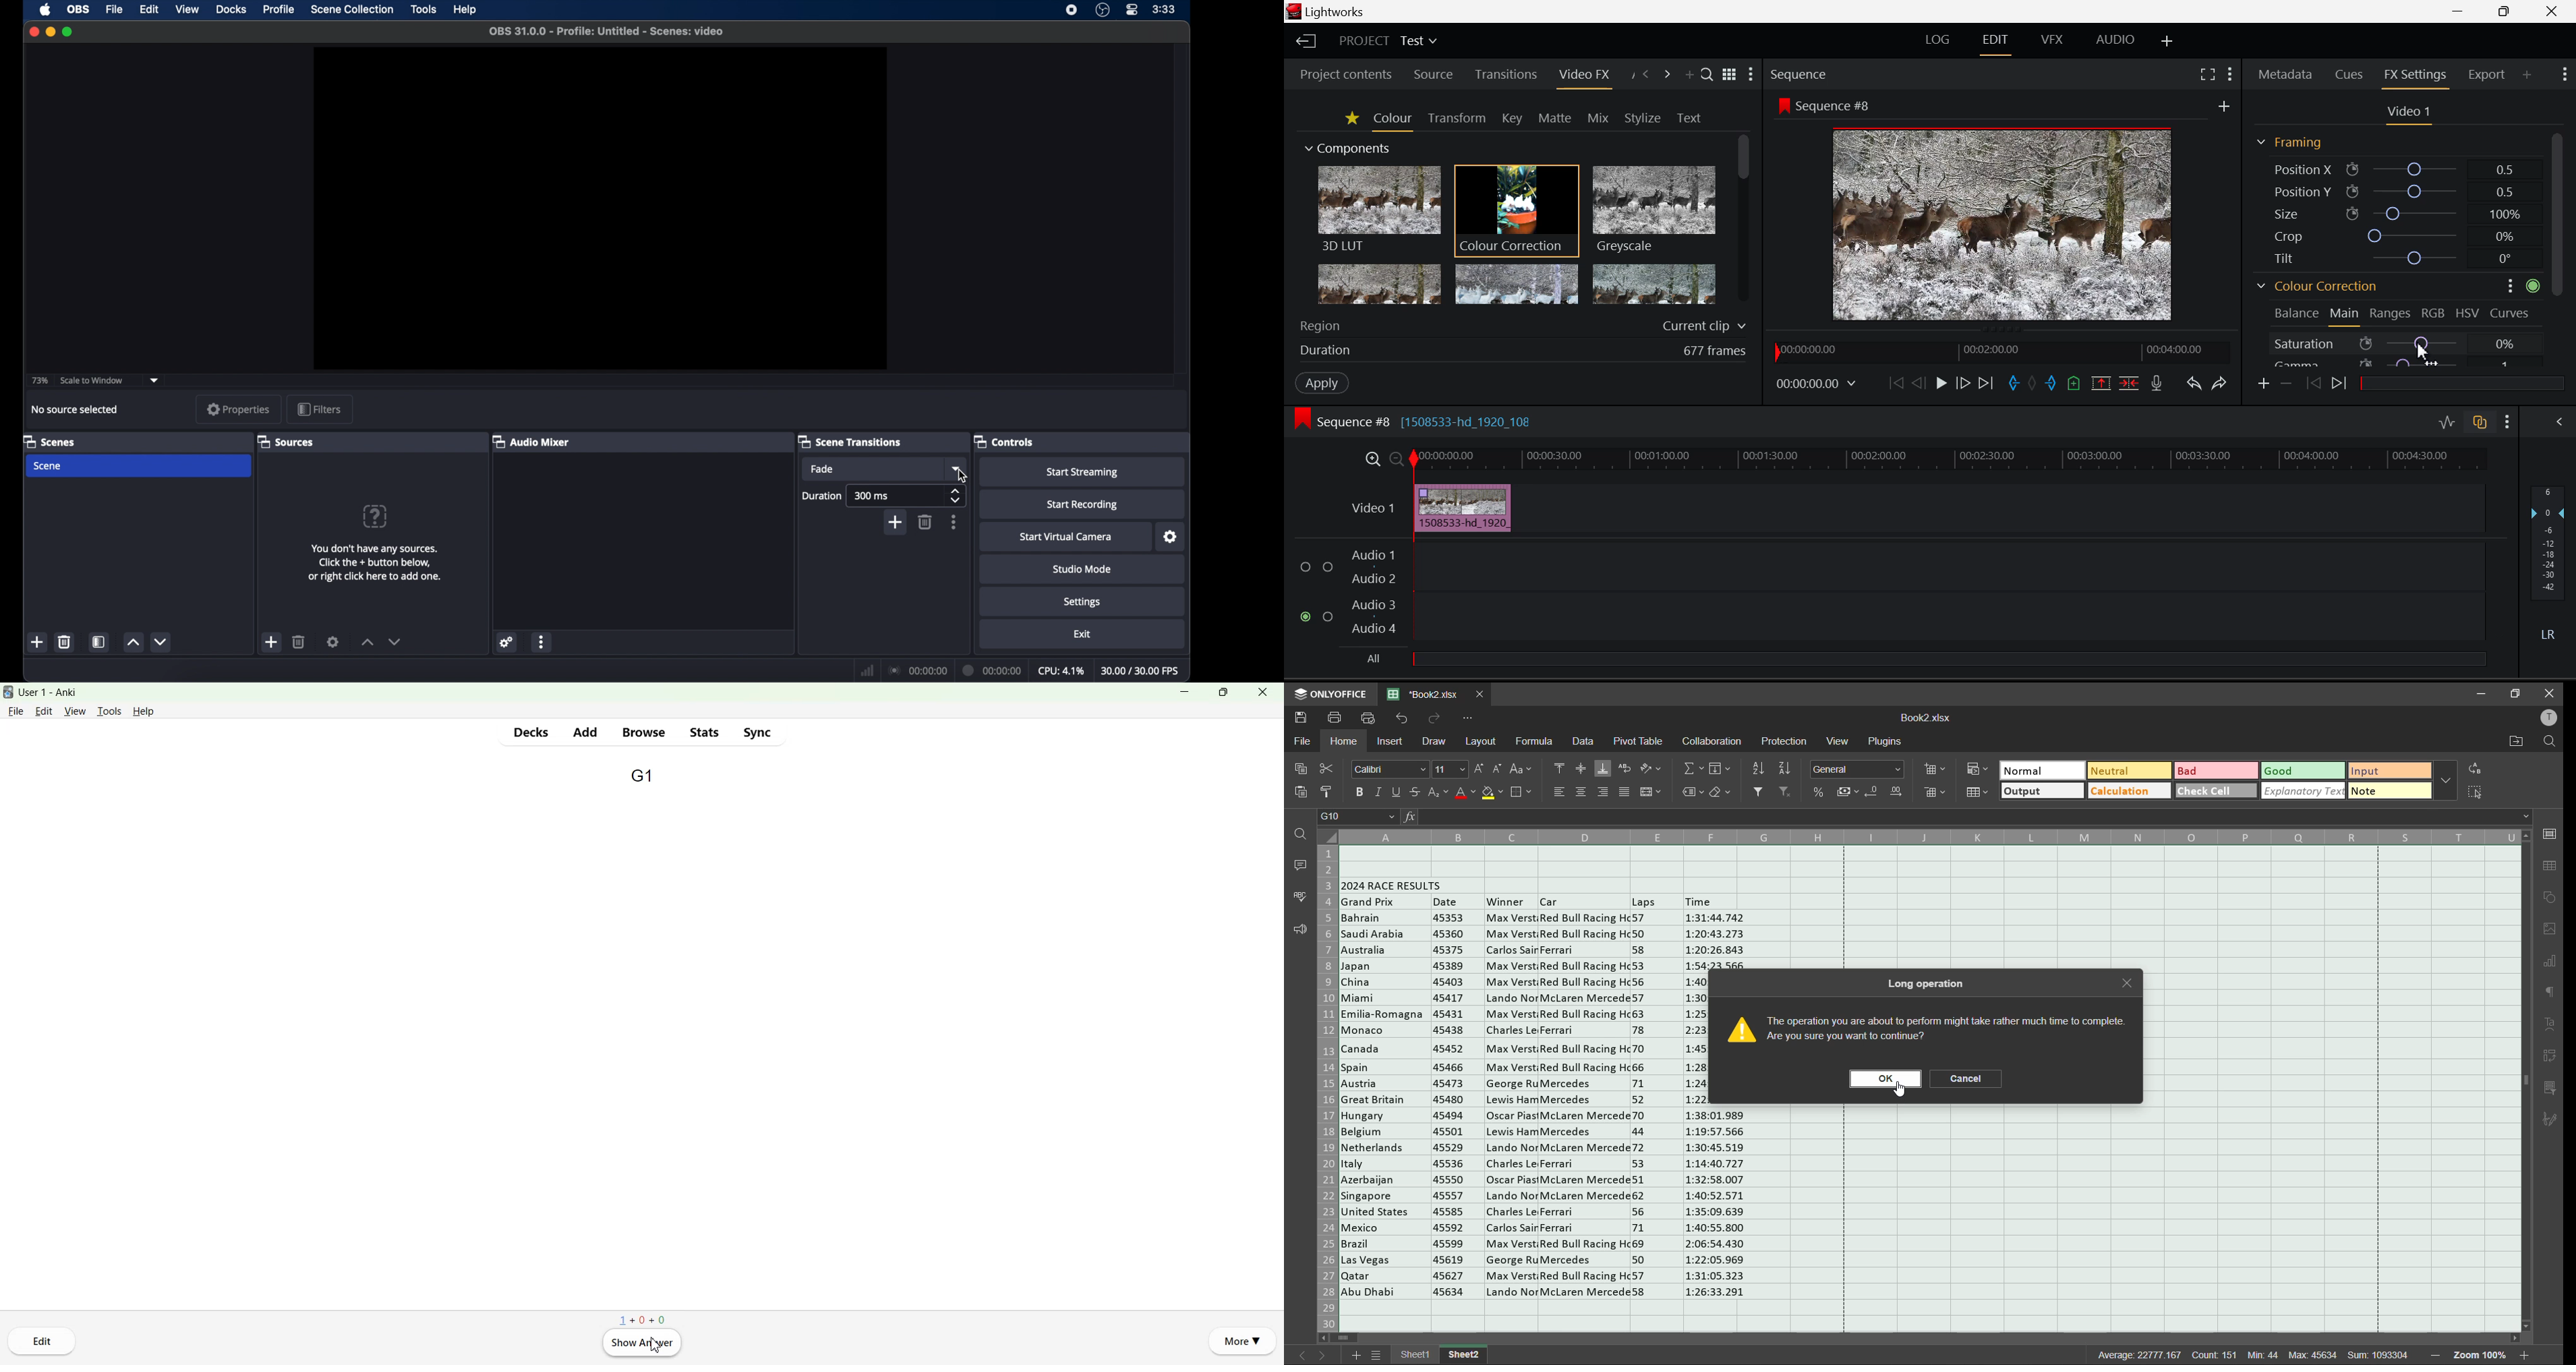 The width and height of the screenshot is (2576, 1372). What do you see at coordinates (2551, 834) in the screenshot?
I see `cell settings` at bounding box center [2551, 834].